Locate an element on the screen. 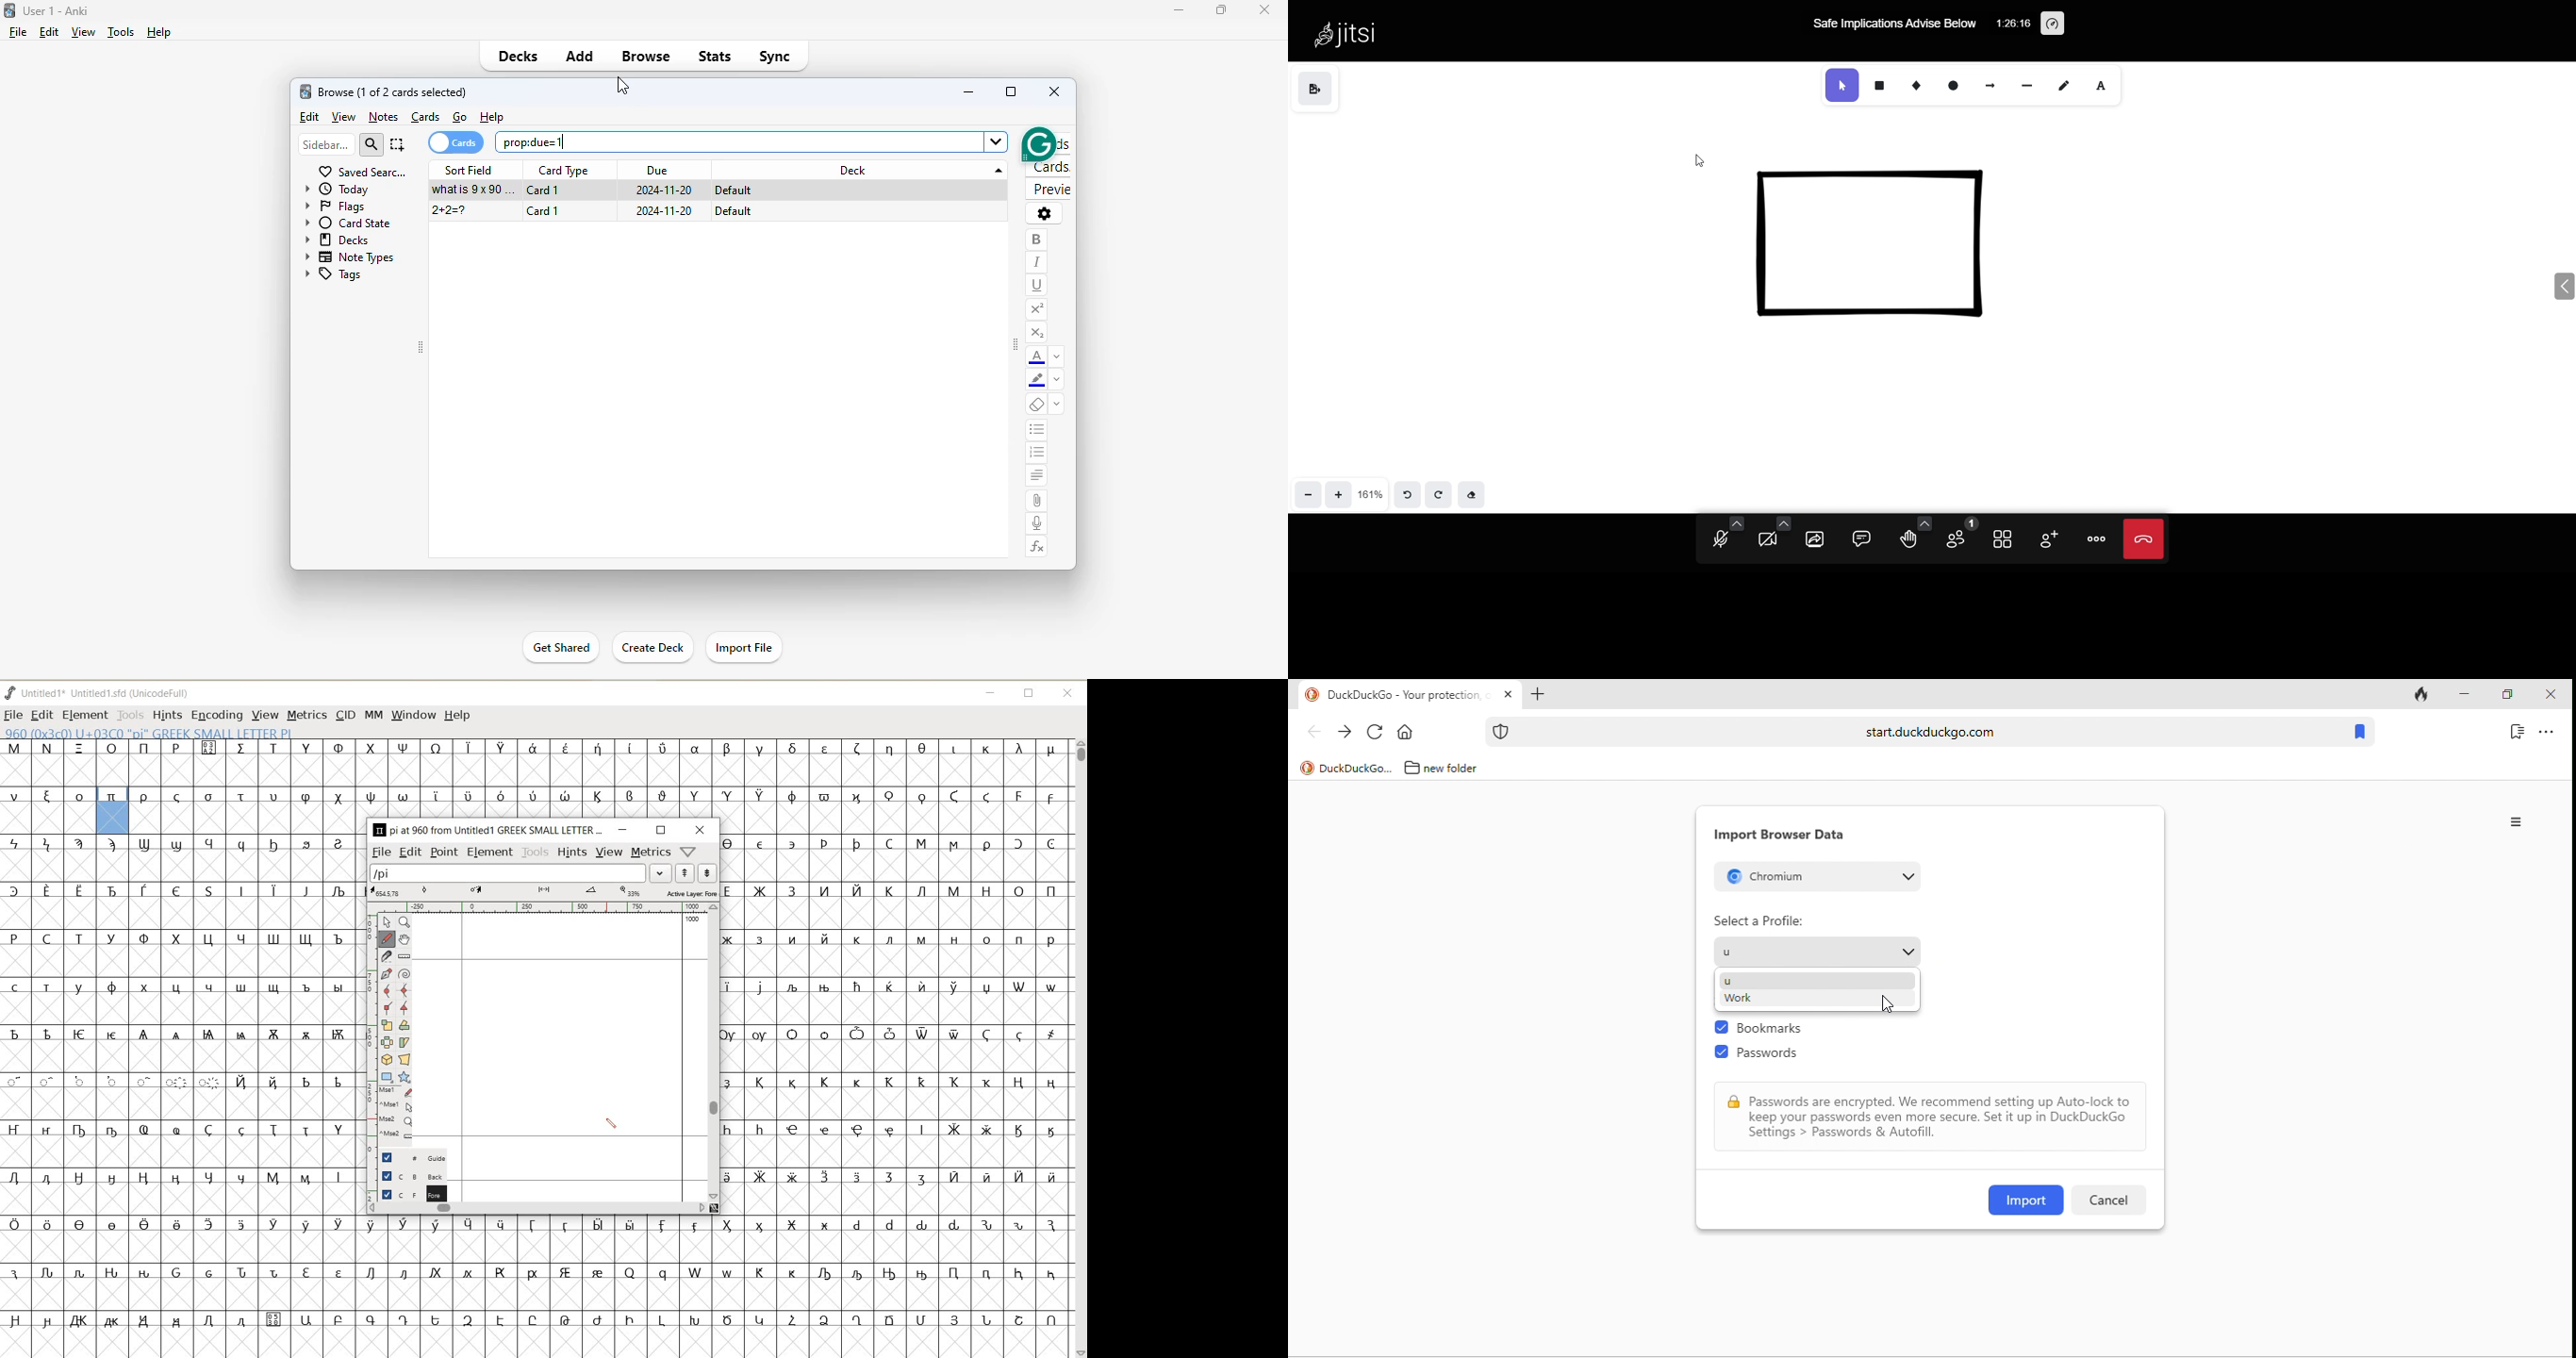  select formatting to remove is located at coordinates (1057, 405).